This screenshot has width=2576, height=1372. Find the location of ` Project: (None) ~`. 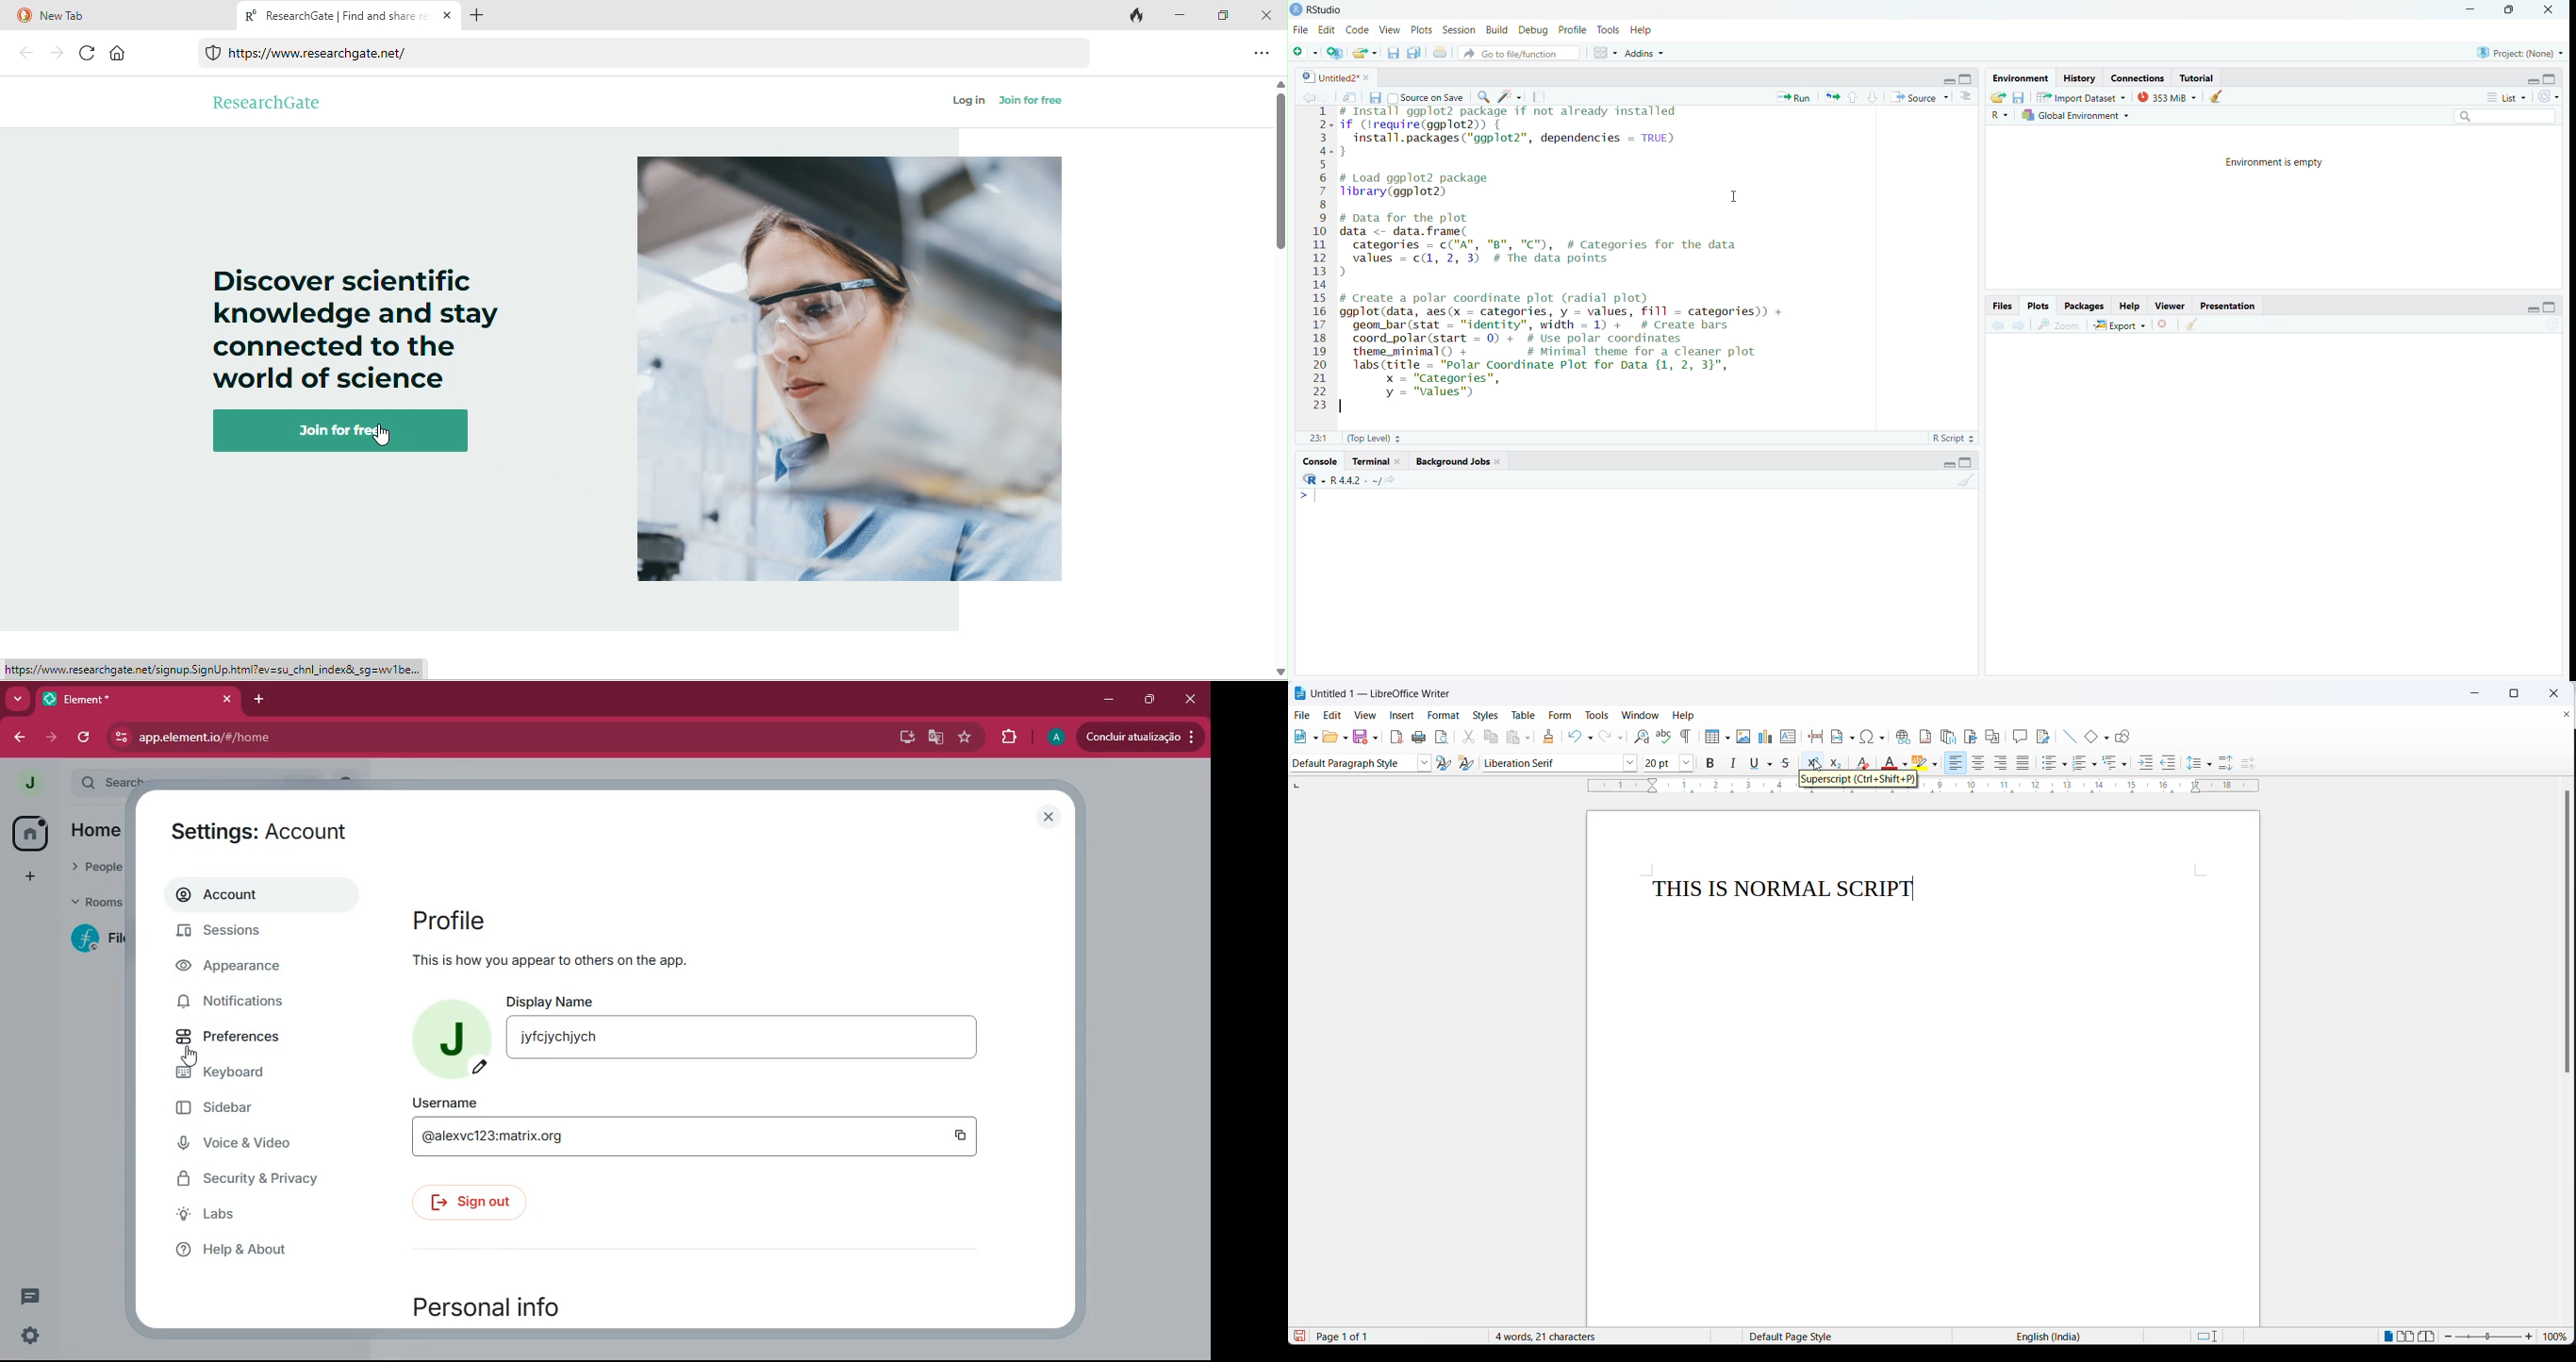

 Project: (None) ~ is located at coordinates (2517, 54).